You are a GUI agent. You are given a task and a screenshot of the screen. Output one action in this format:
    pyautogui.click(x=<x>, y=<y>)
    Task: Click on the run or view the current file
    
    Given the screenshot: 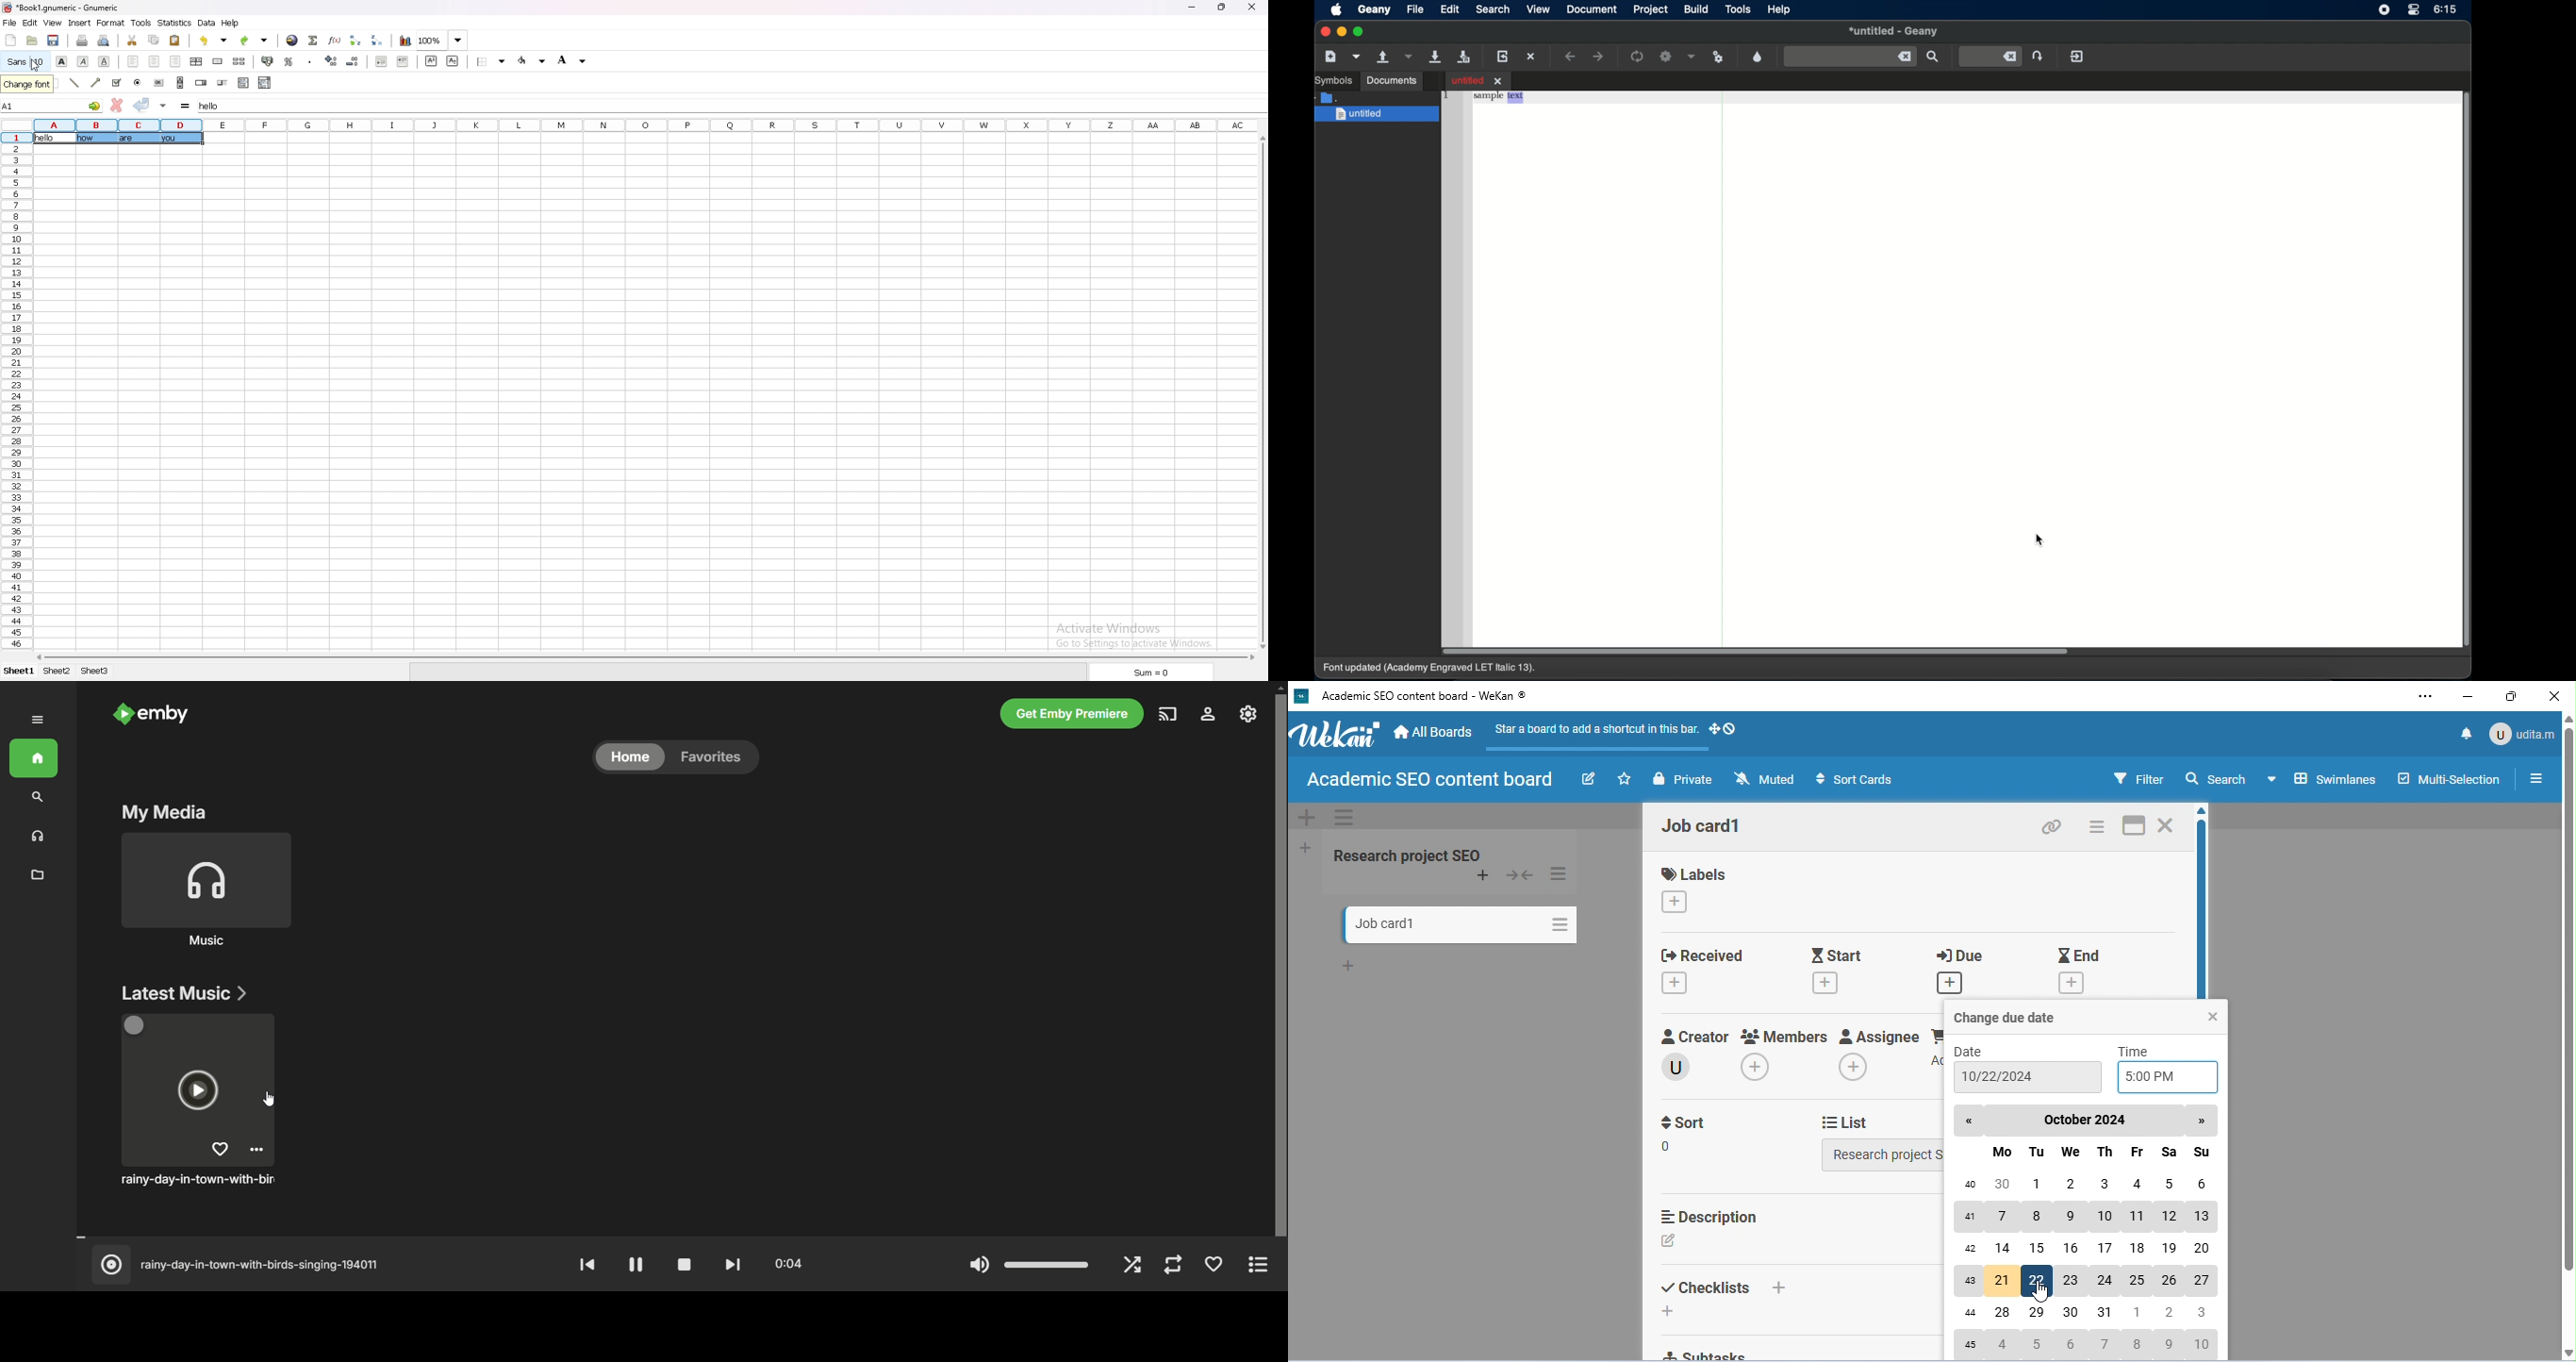 What is the action you would take?
    pyautogui.click(x=1719, y=56)
    